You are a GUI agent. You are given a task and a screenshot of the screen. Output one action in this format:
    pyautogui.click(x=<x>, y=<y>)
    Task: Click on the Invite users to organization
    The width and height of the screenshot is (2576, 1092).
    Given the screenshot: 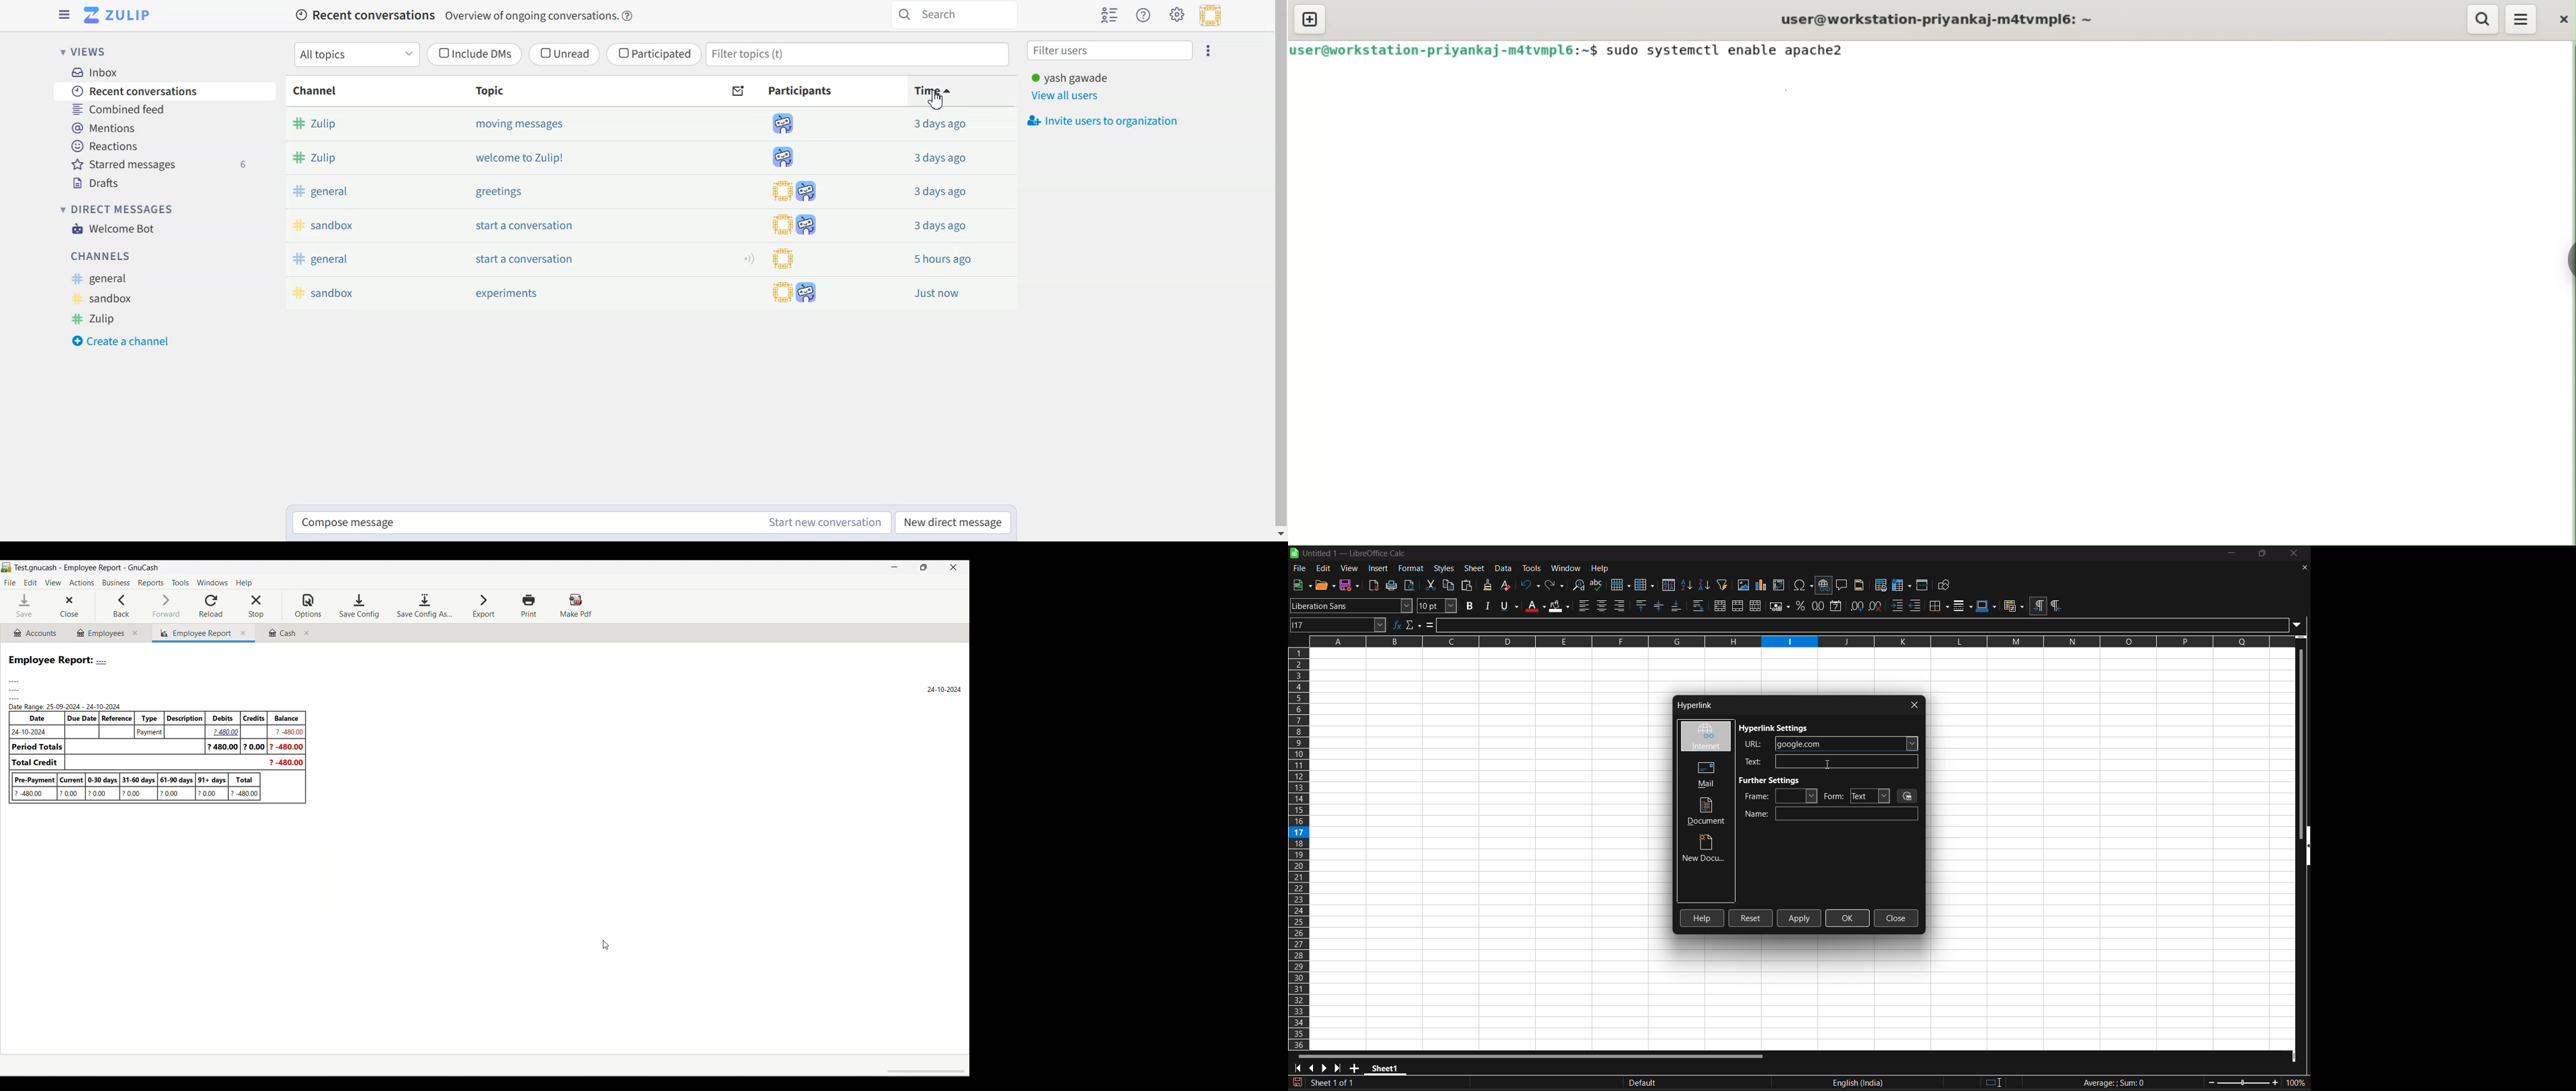 What is the action you would take?
    pyautogui.click(x=1104, y=121)
    